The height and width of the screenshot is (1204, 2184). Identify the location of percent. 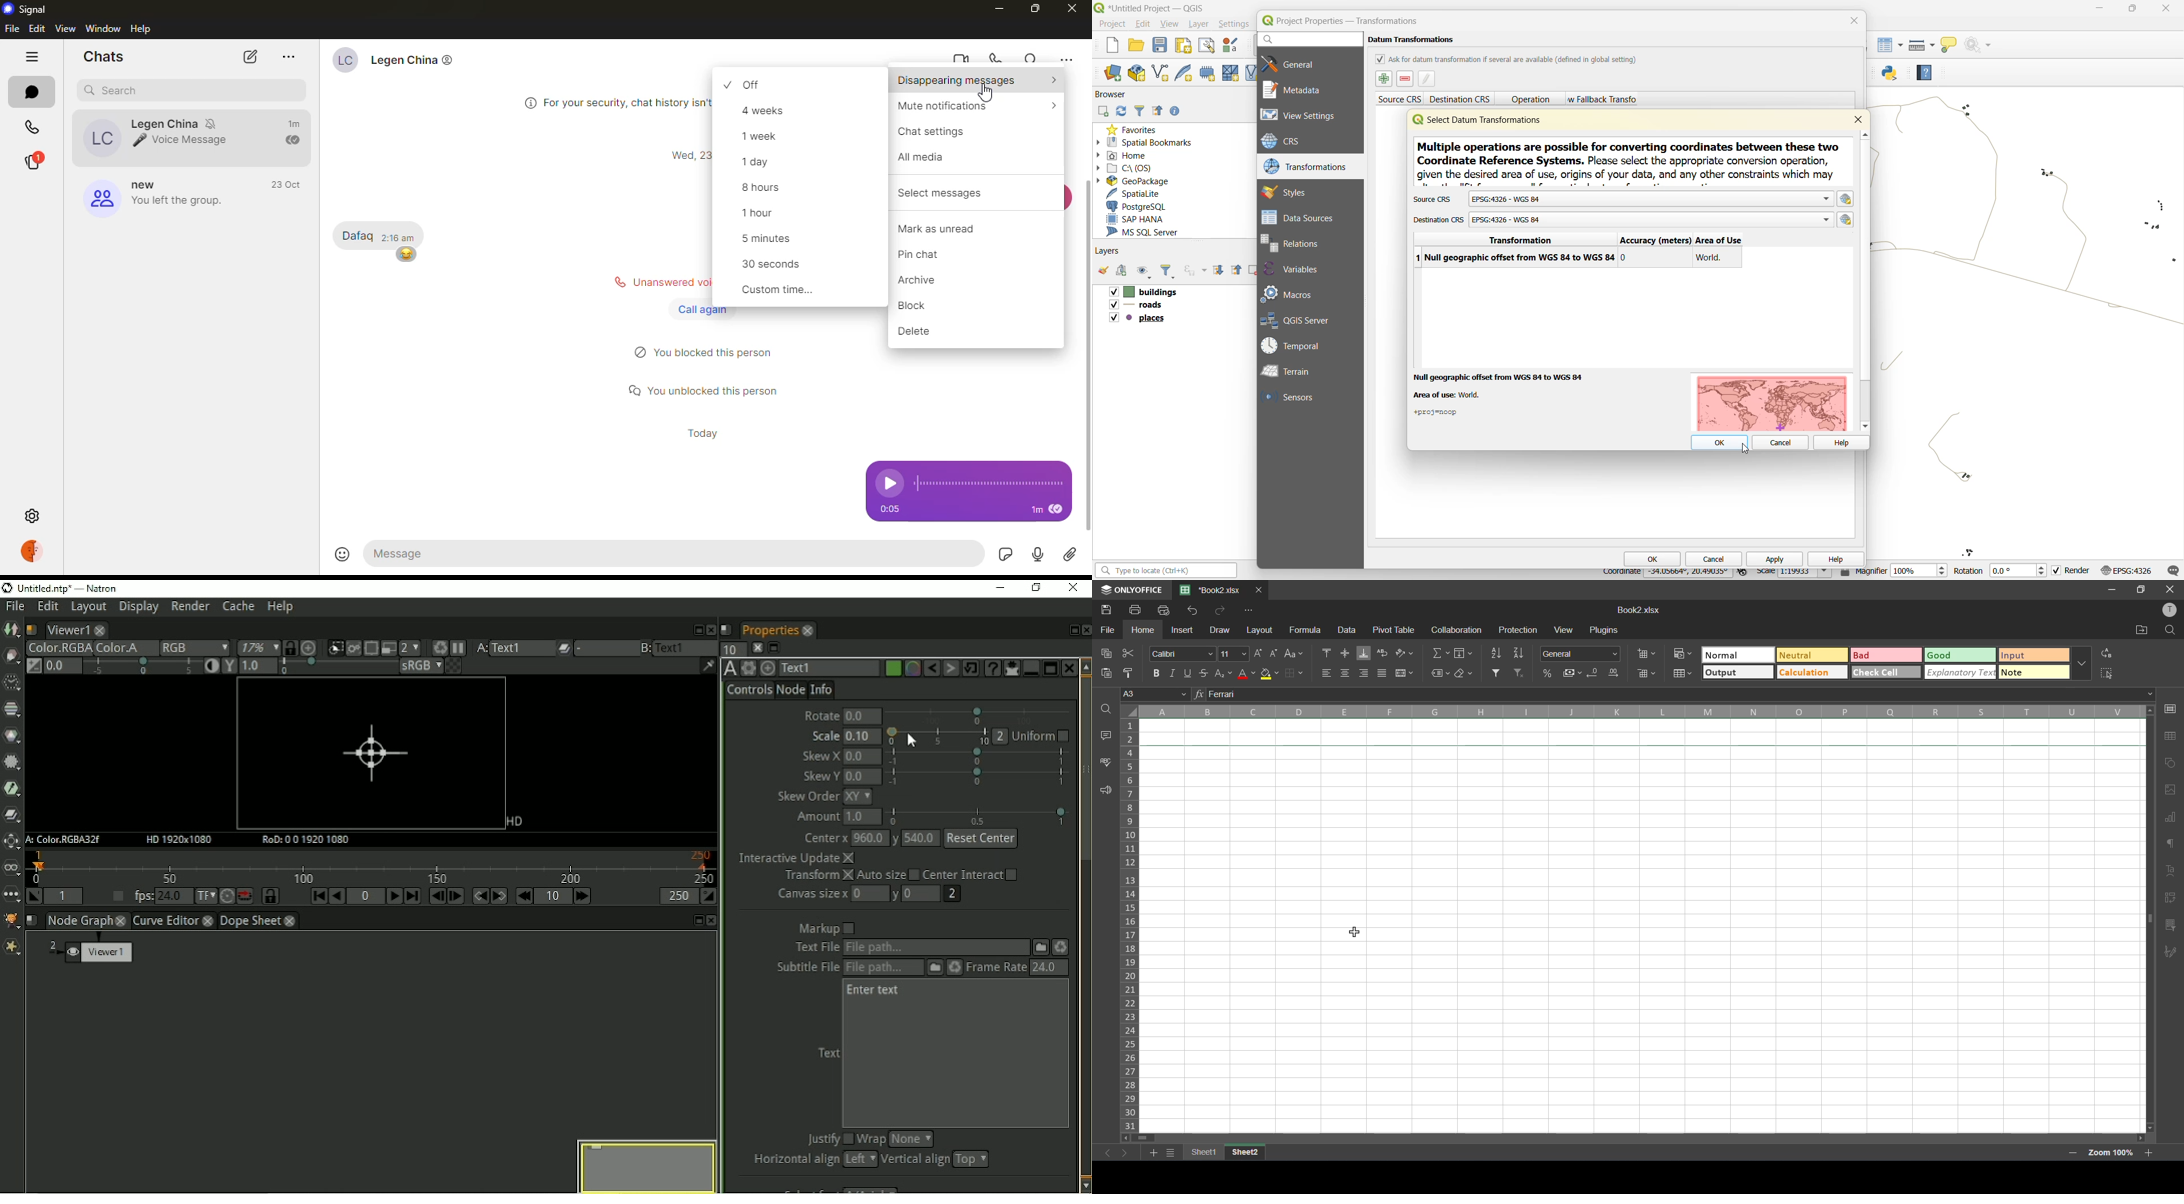
(1548, 672).